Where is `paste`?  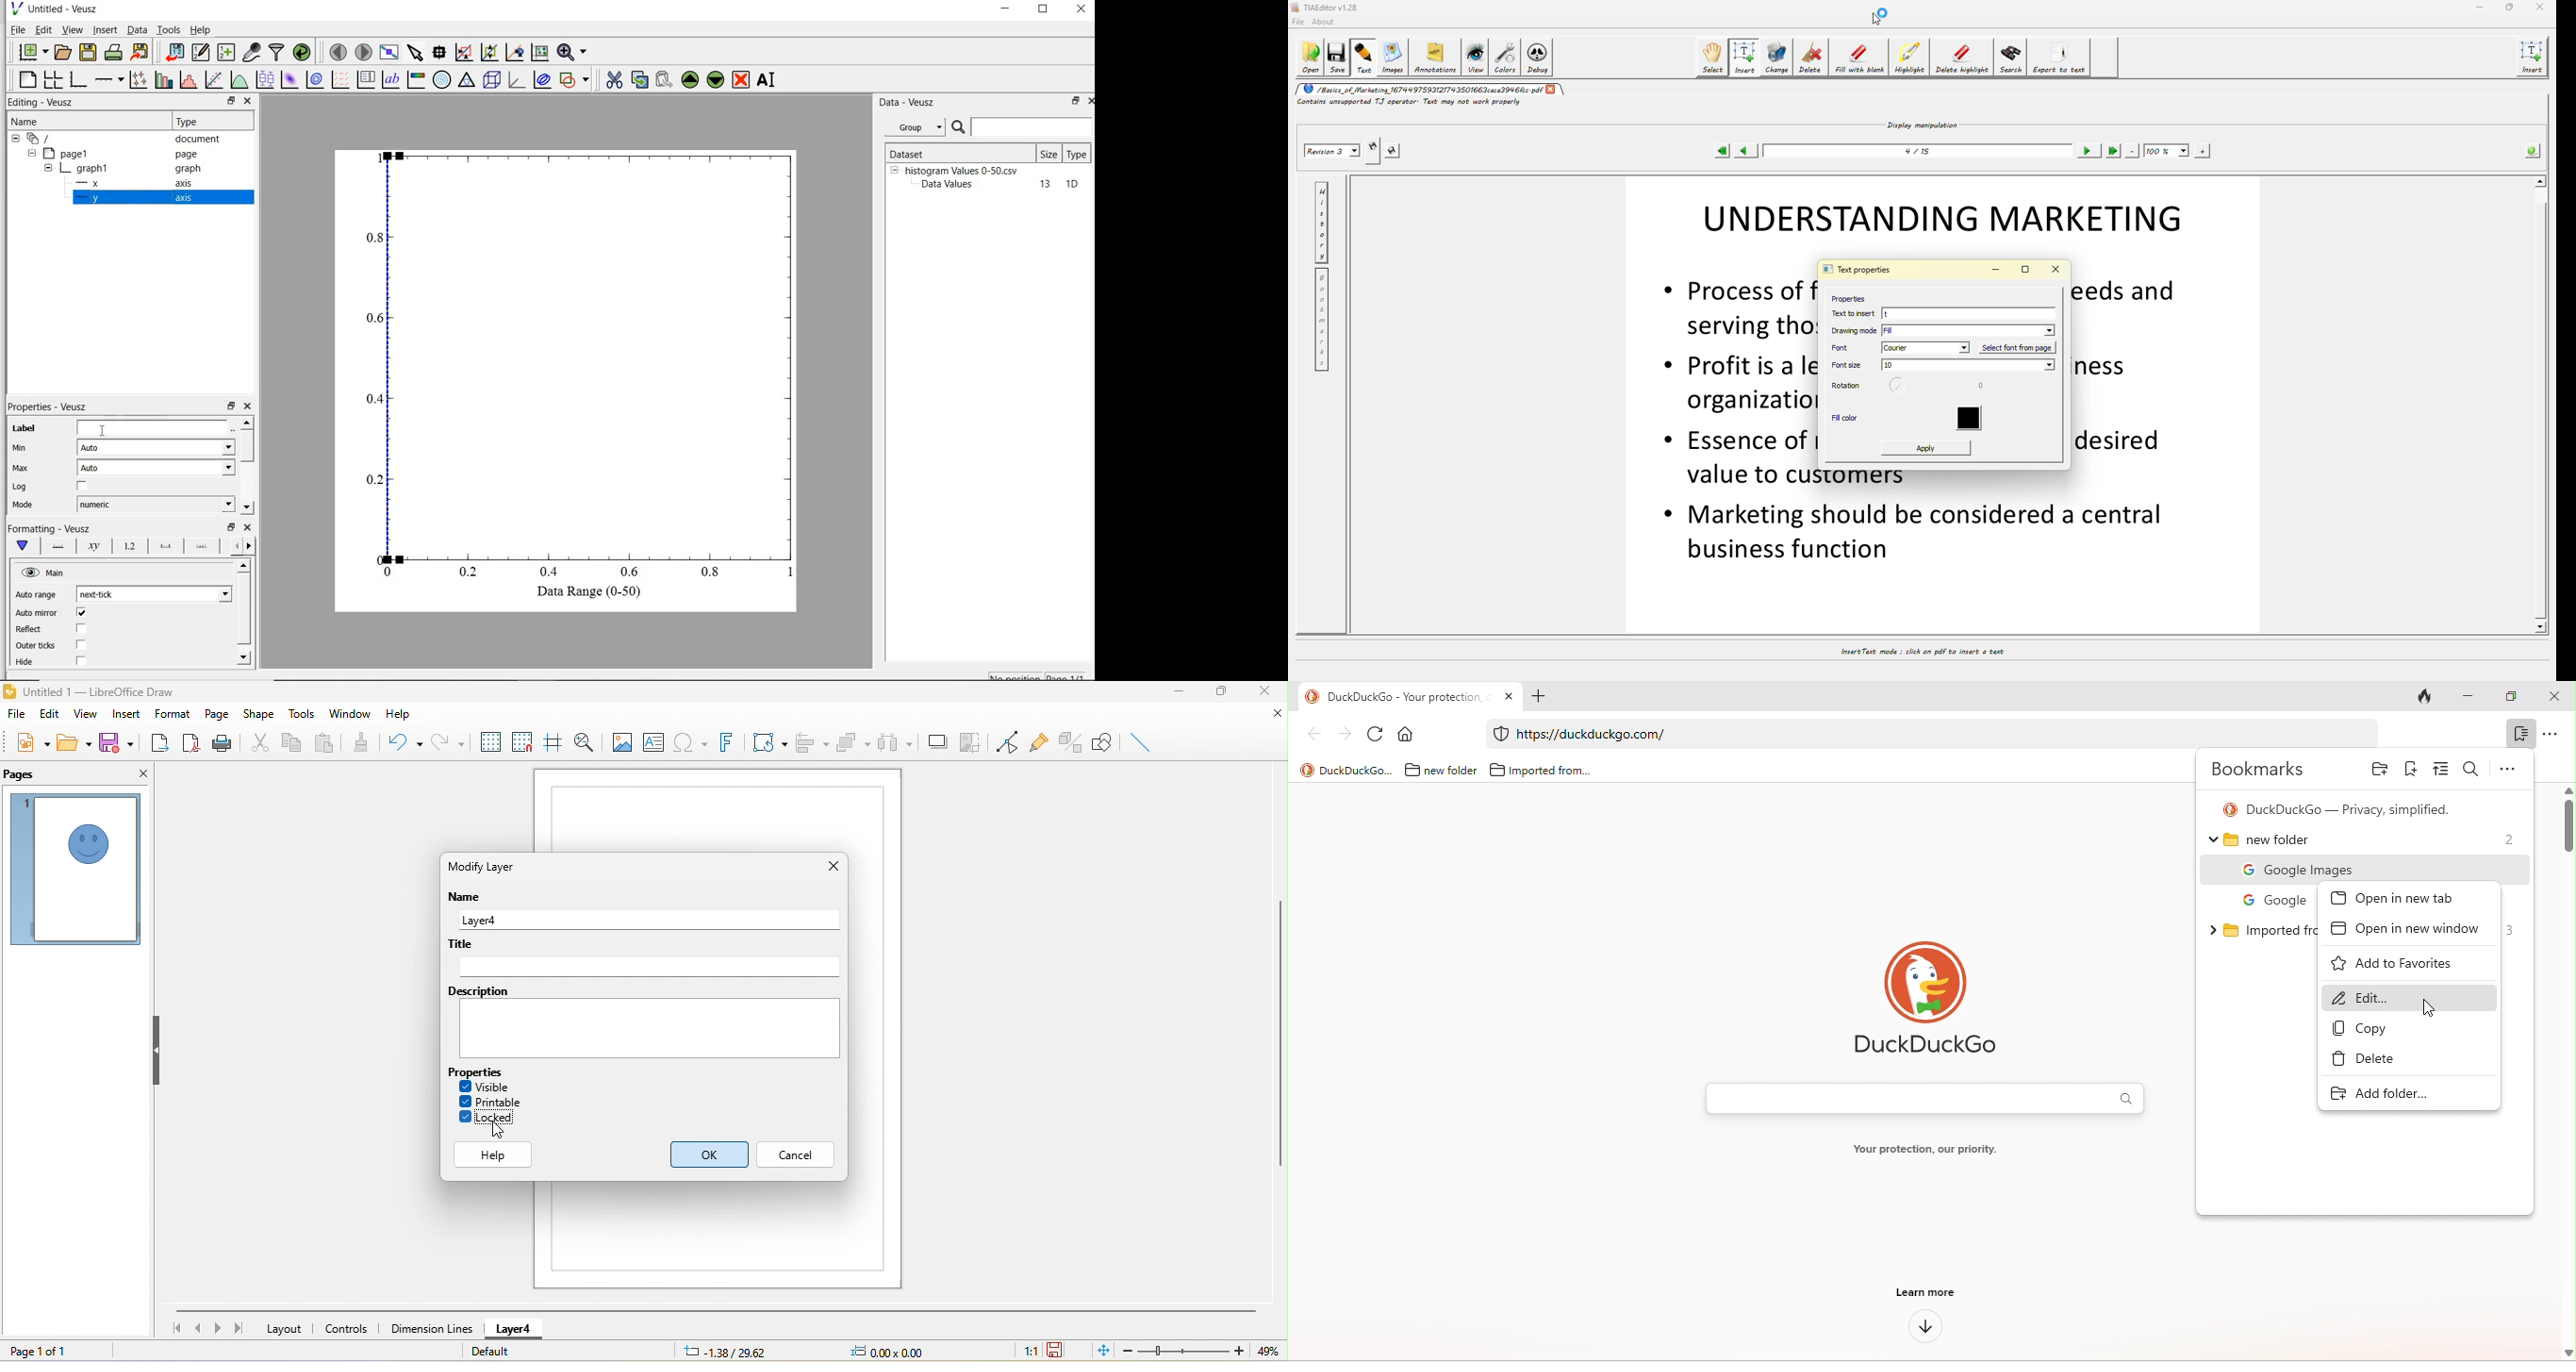
paste is located at coordinates (326, 744).